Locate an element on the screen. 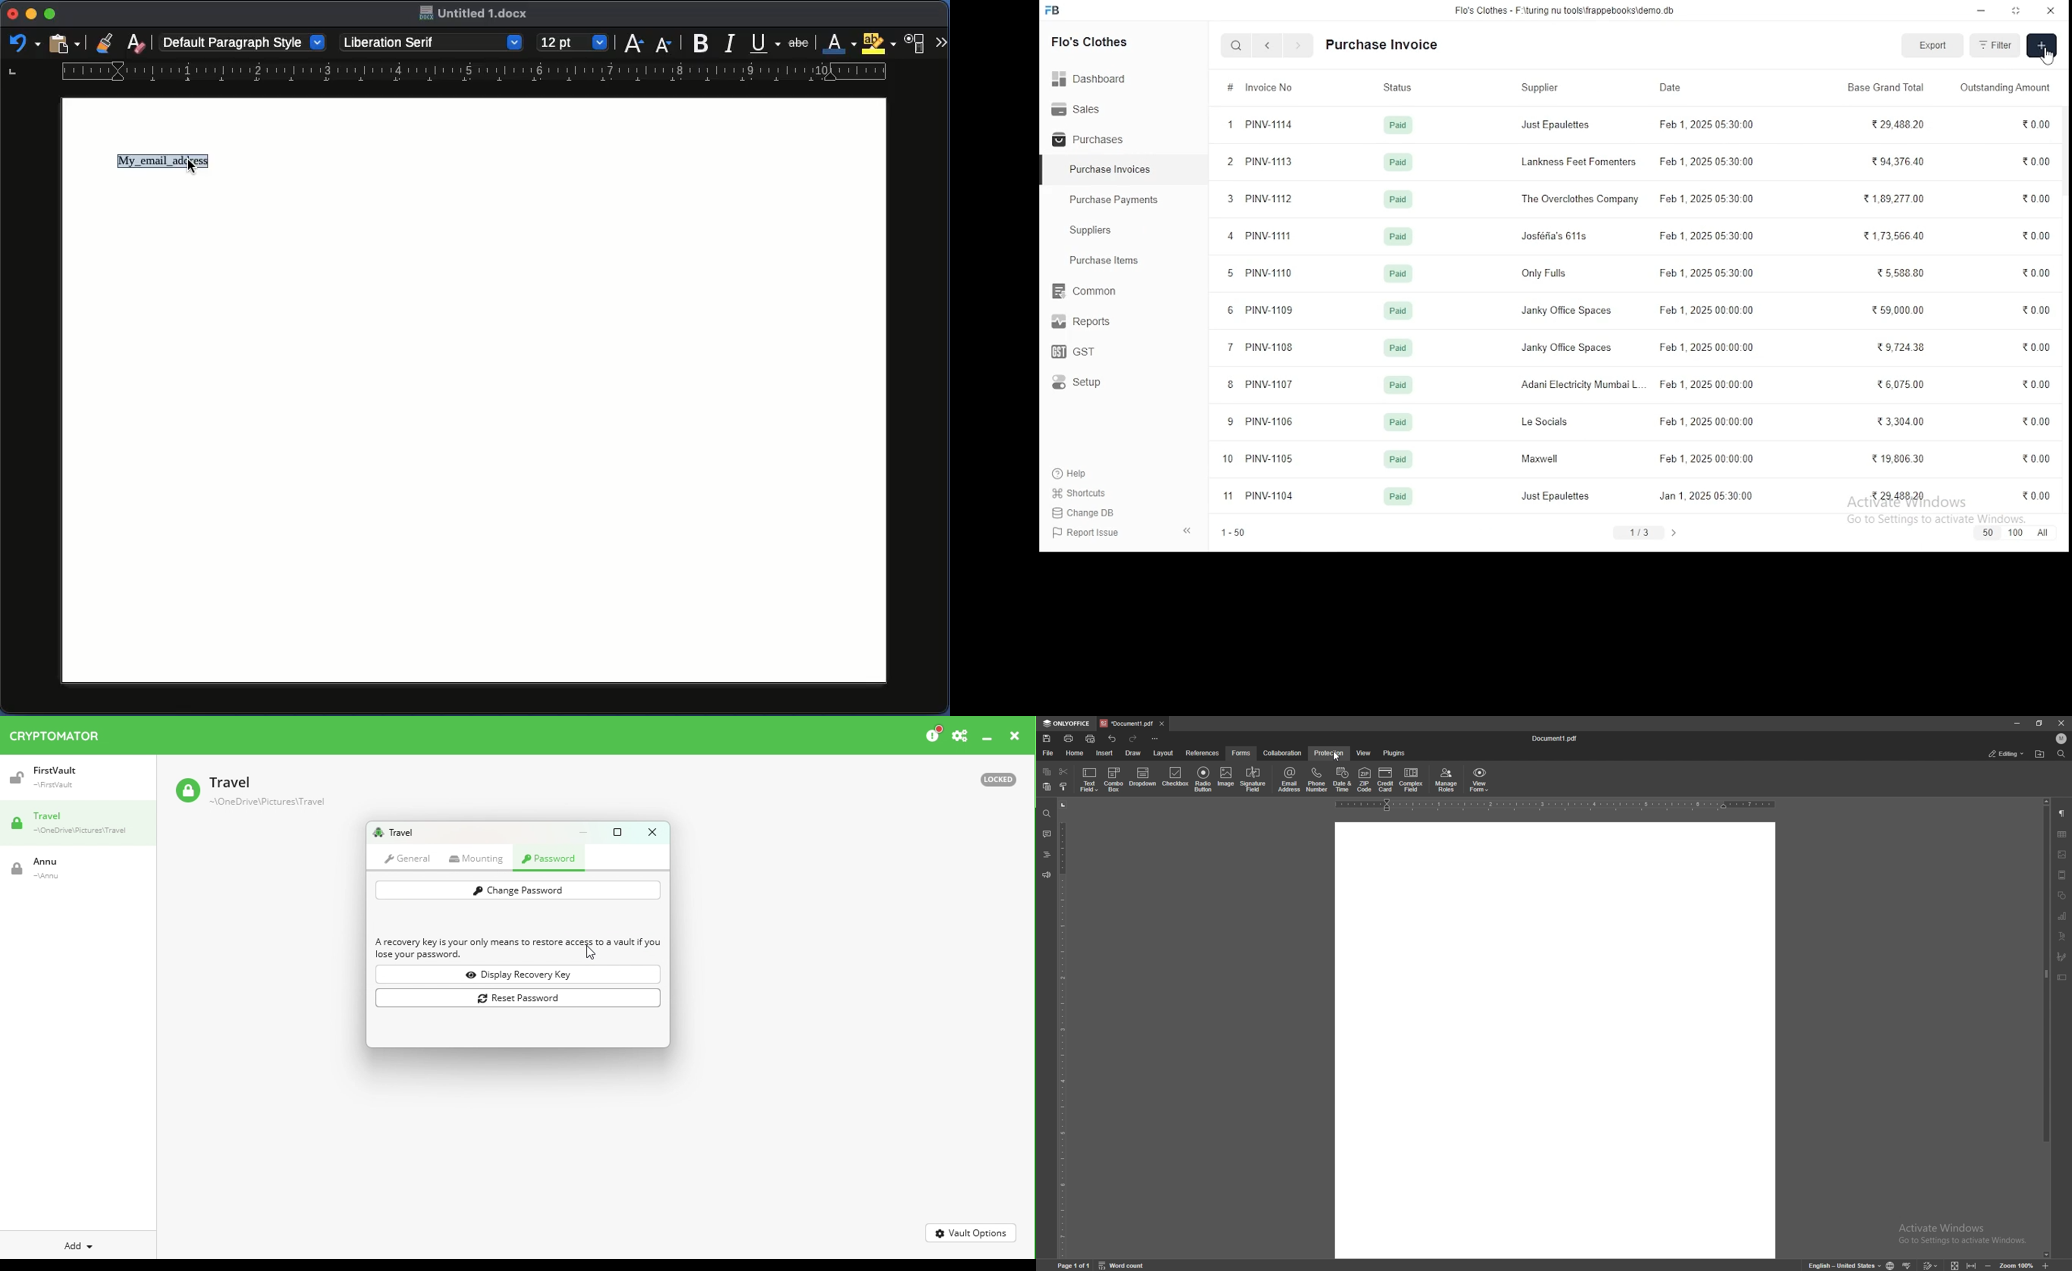 Image resolution: width=2072 pixels, height=1288 pixels. locate file is located at coordinates (2040, 755).